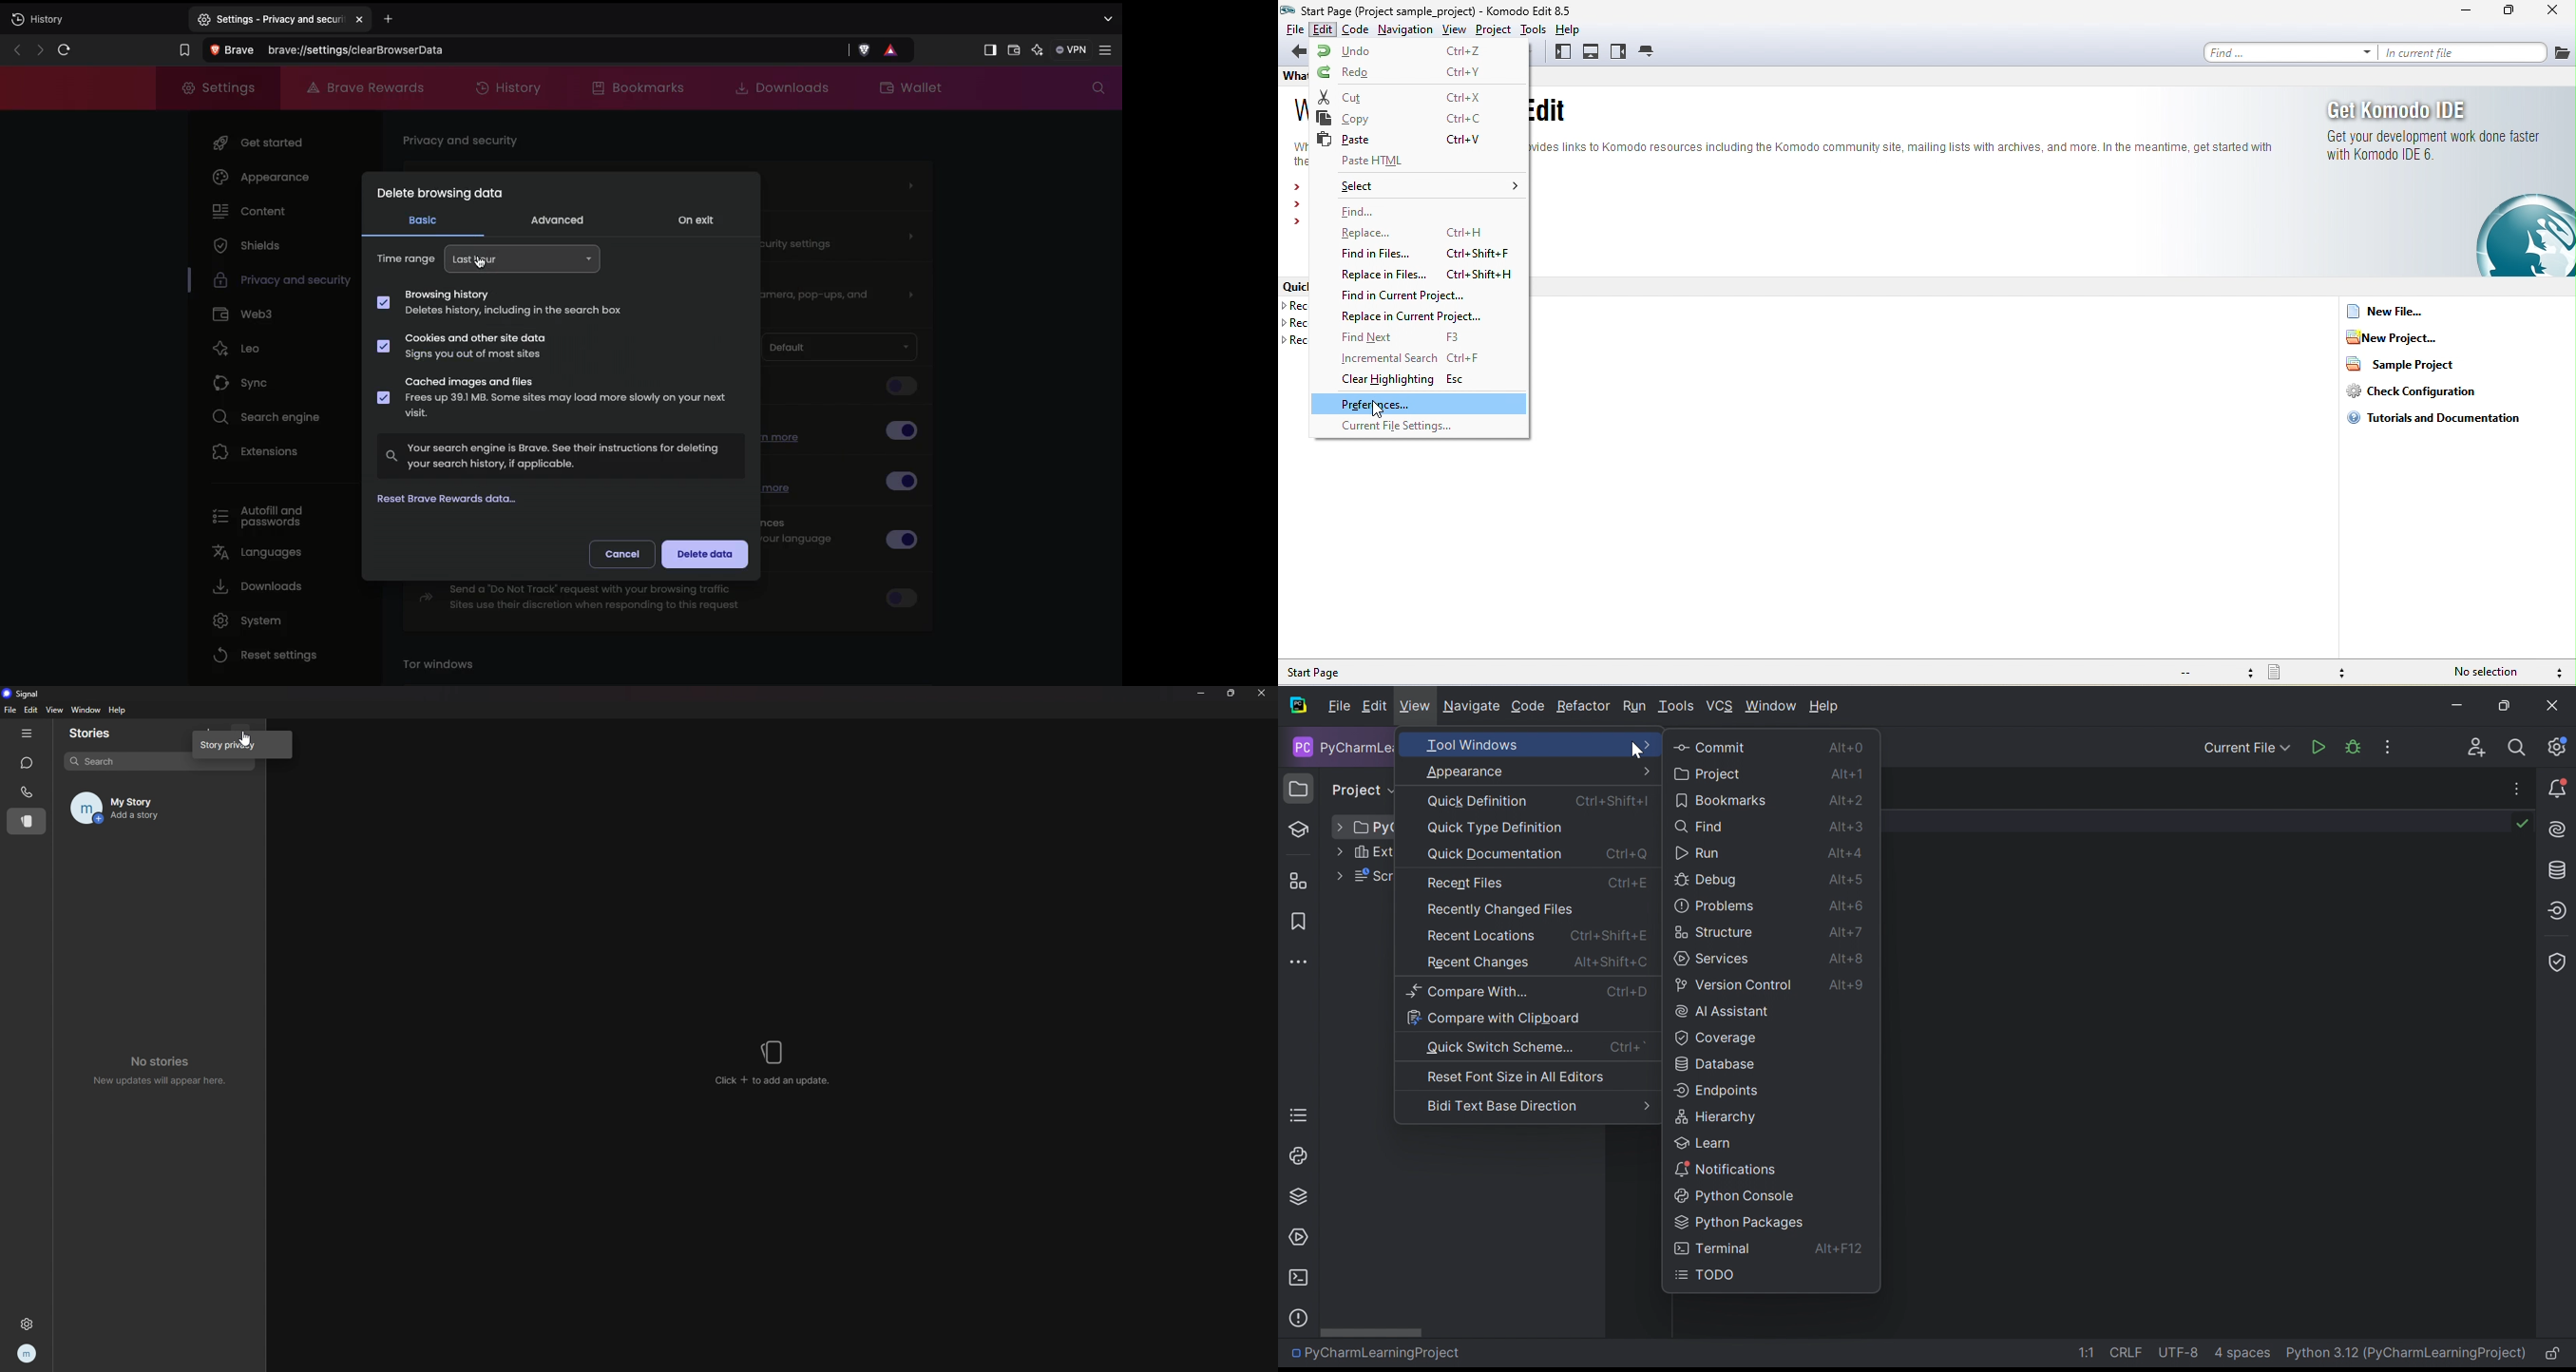 The width and height of the screenshot is (2576, 1372). What do you see at coordinates (1676, 708) in the screenshot?
I see `Tools` at bounding box center [1676, 708].